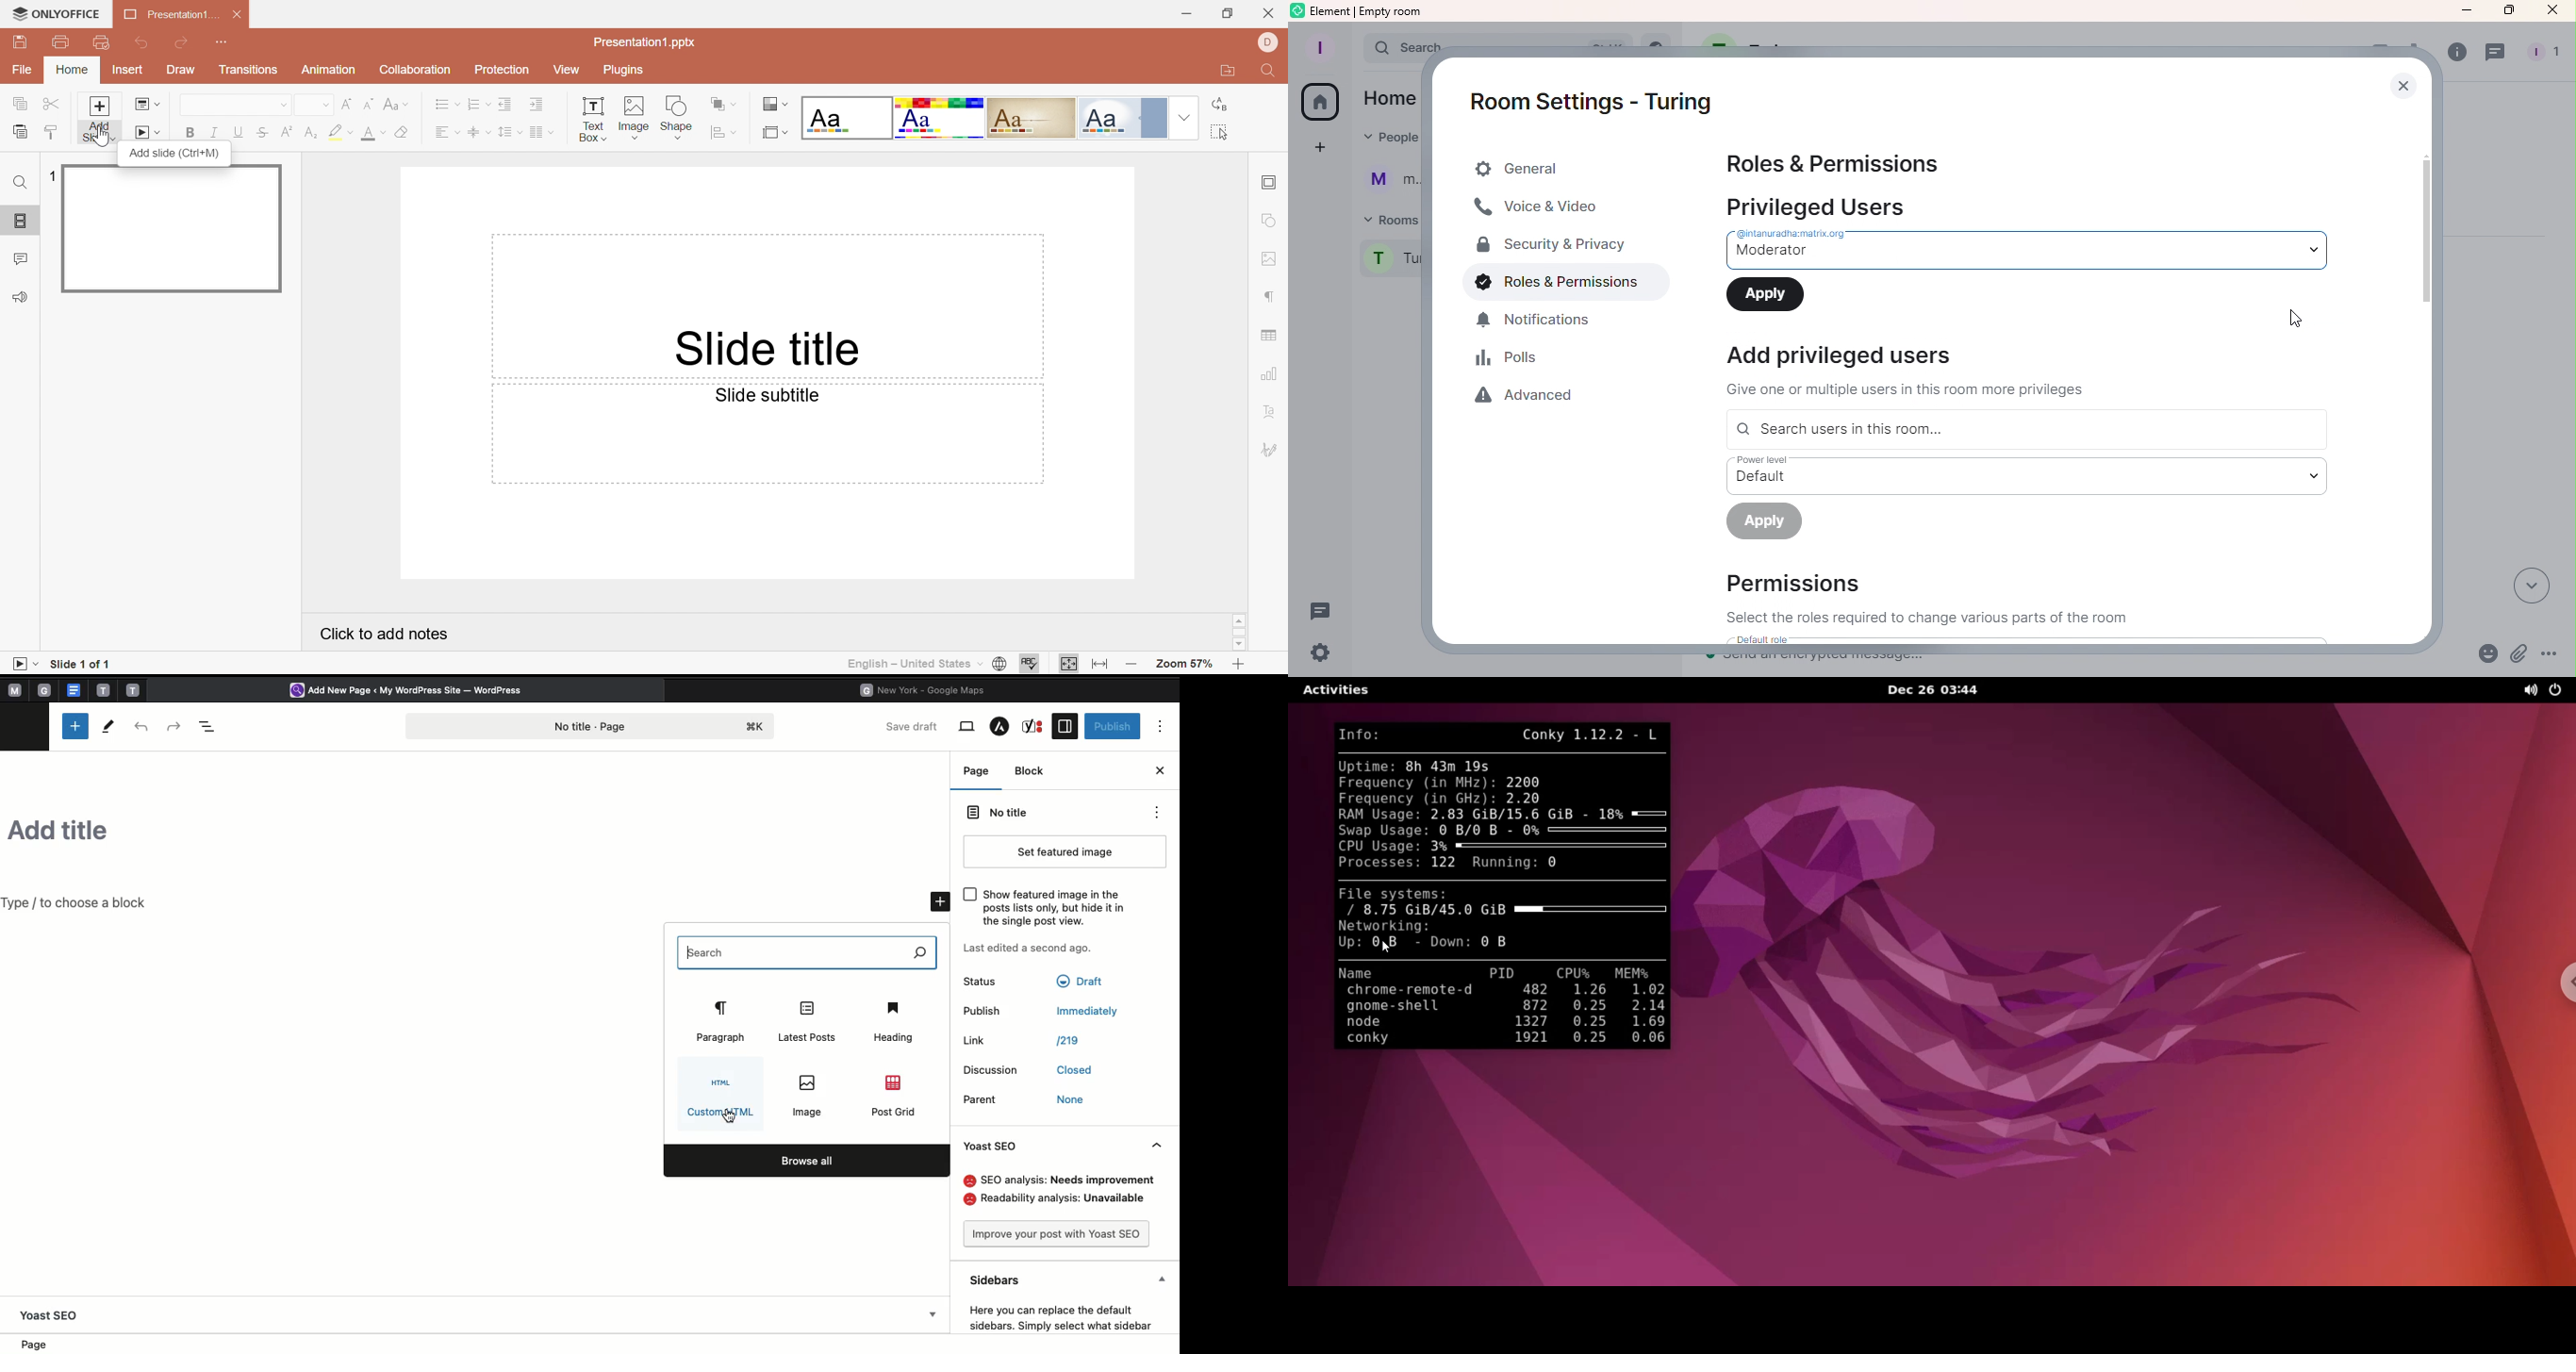 This screenshot has height=1372, width=2576. Describe the element at coordinates (1271, 70) in the screenshot. I see `Find` at that location.